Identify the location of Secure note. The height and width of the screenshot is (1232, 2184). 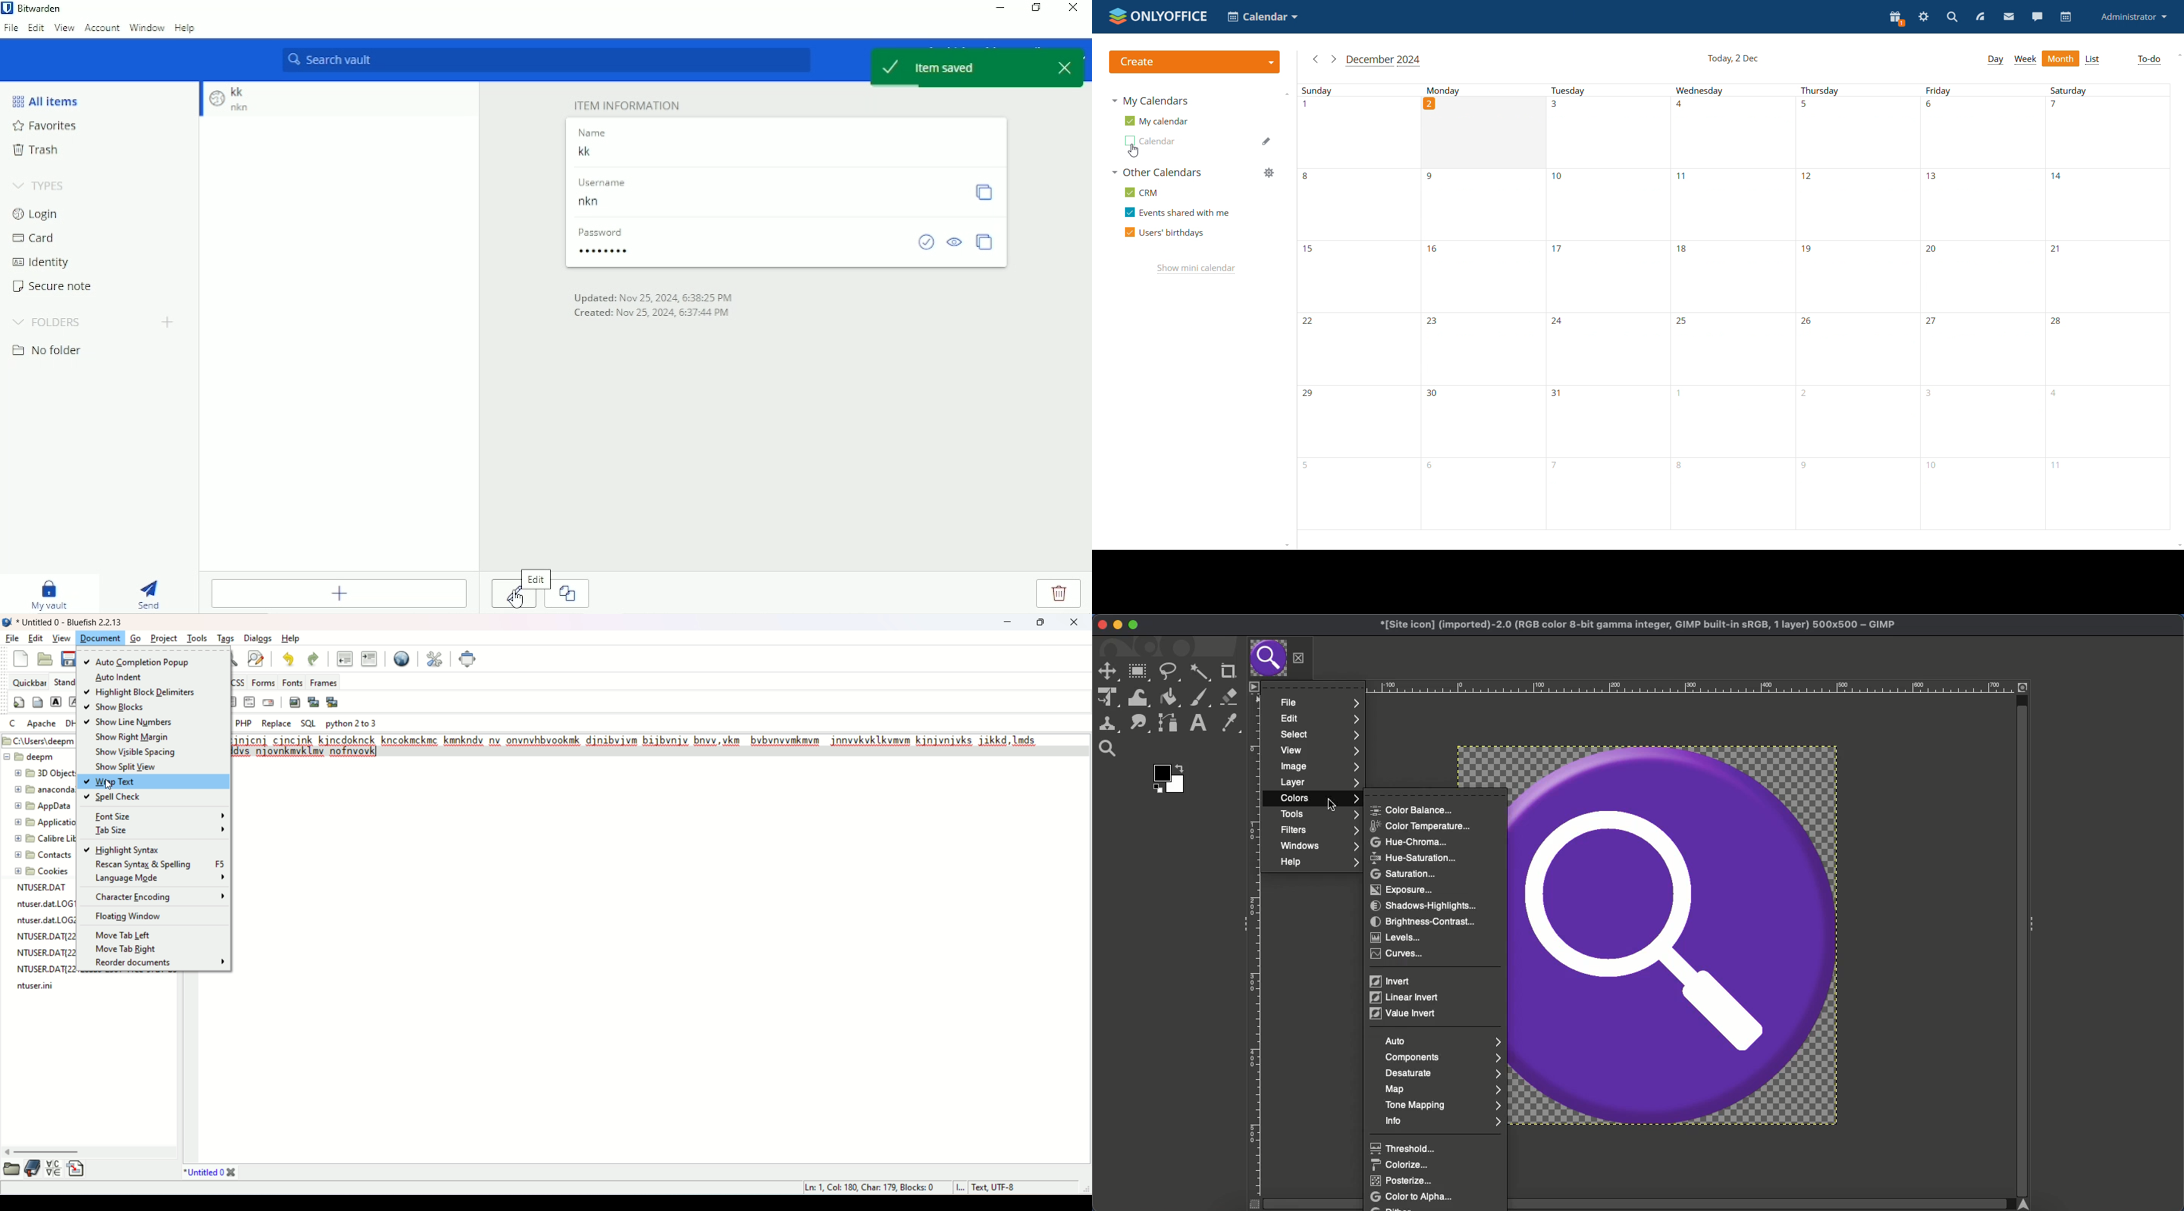
(55, 287).